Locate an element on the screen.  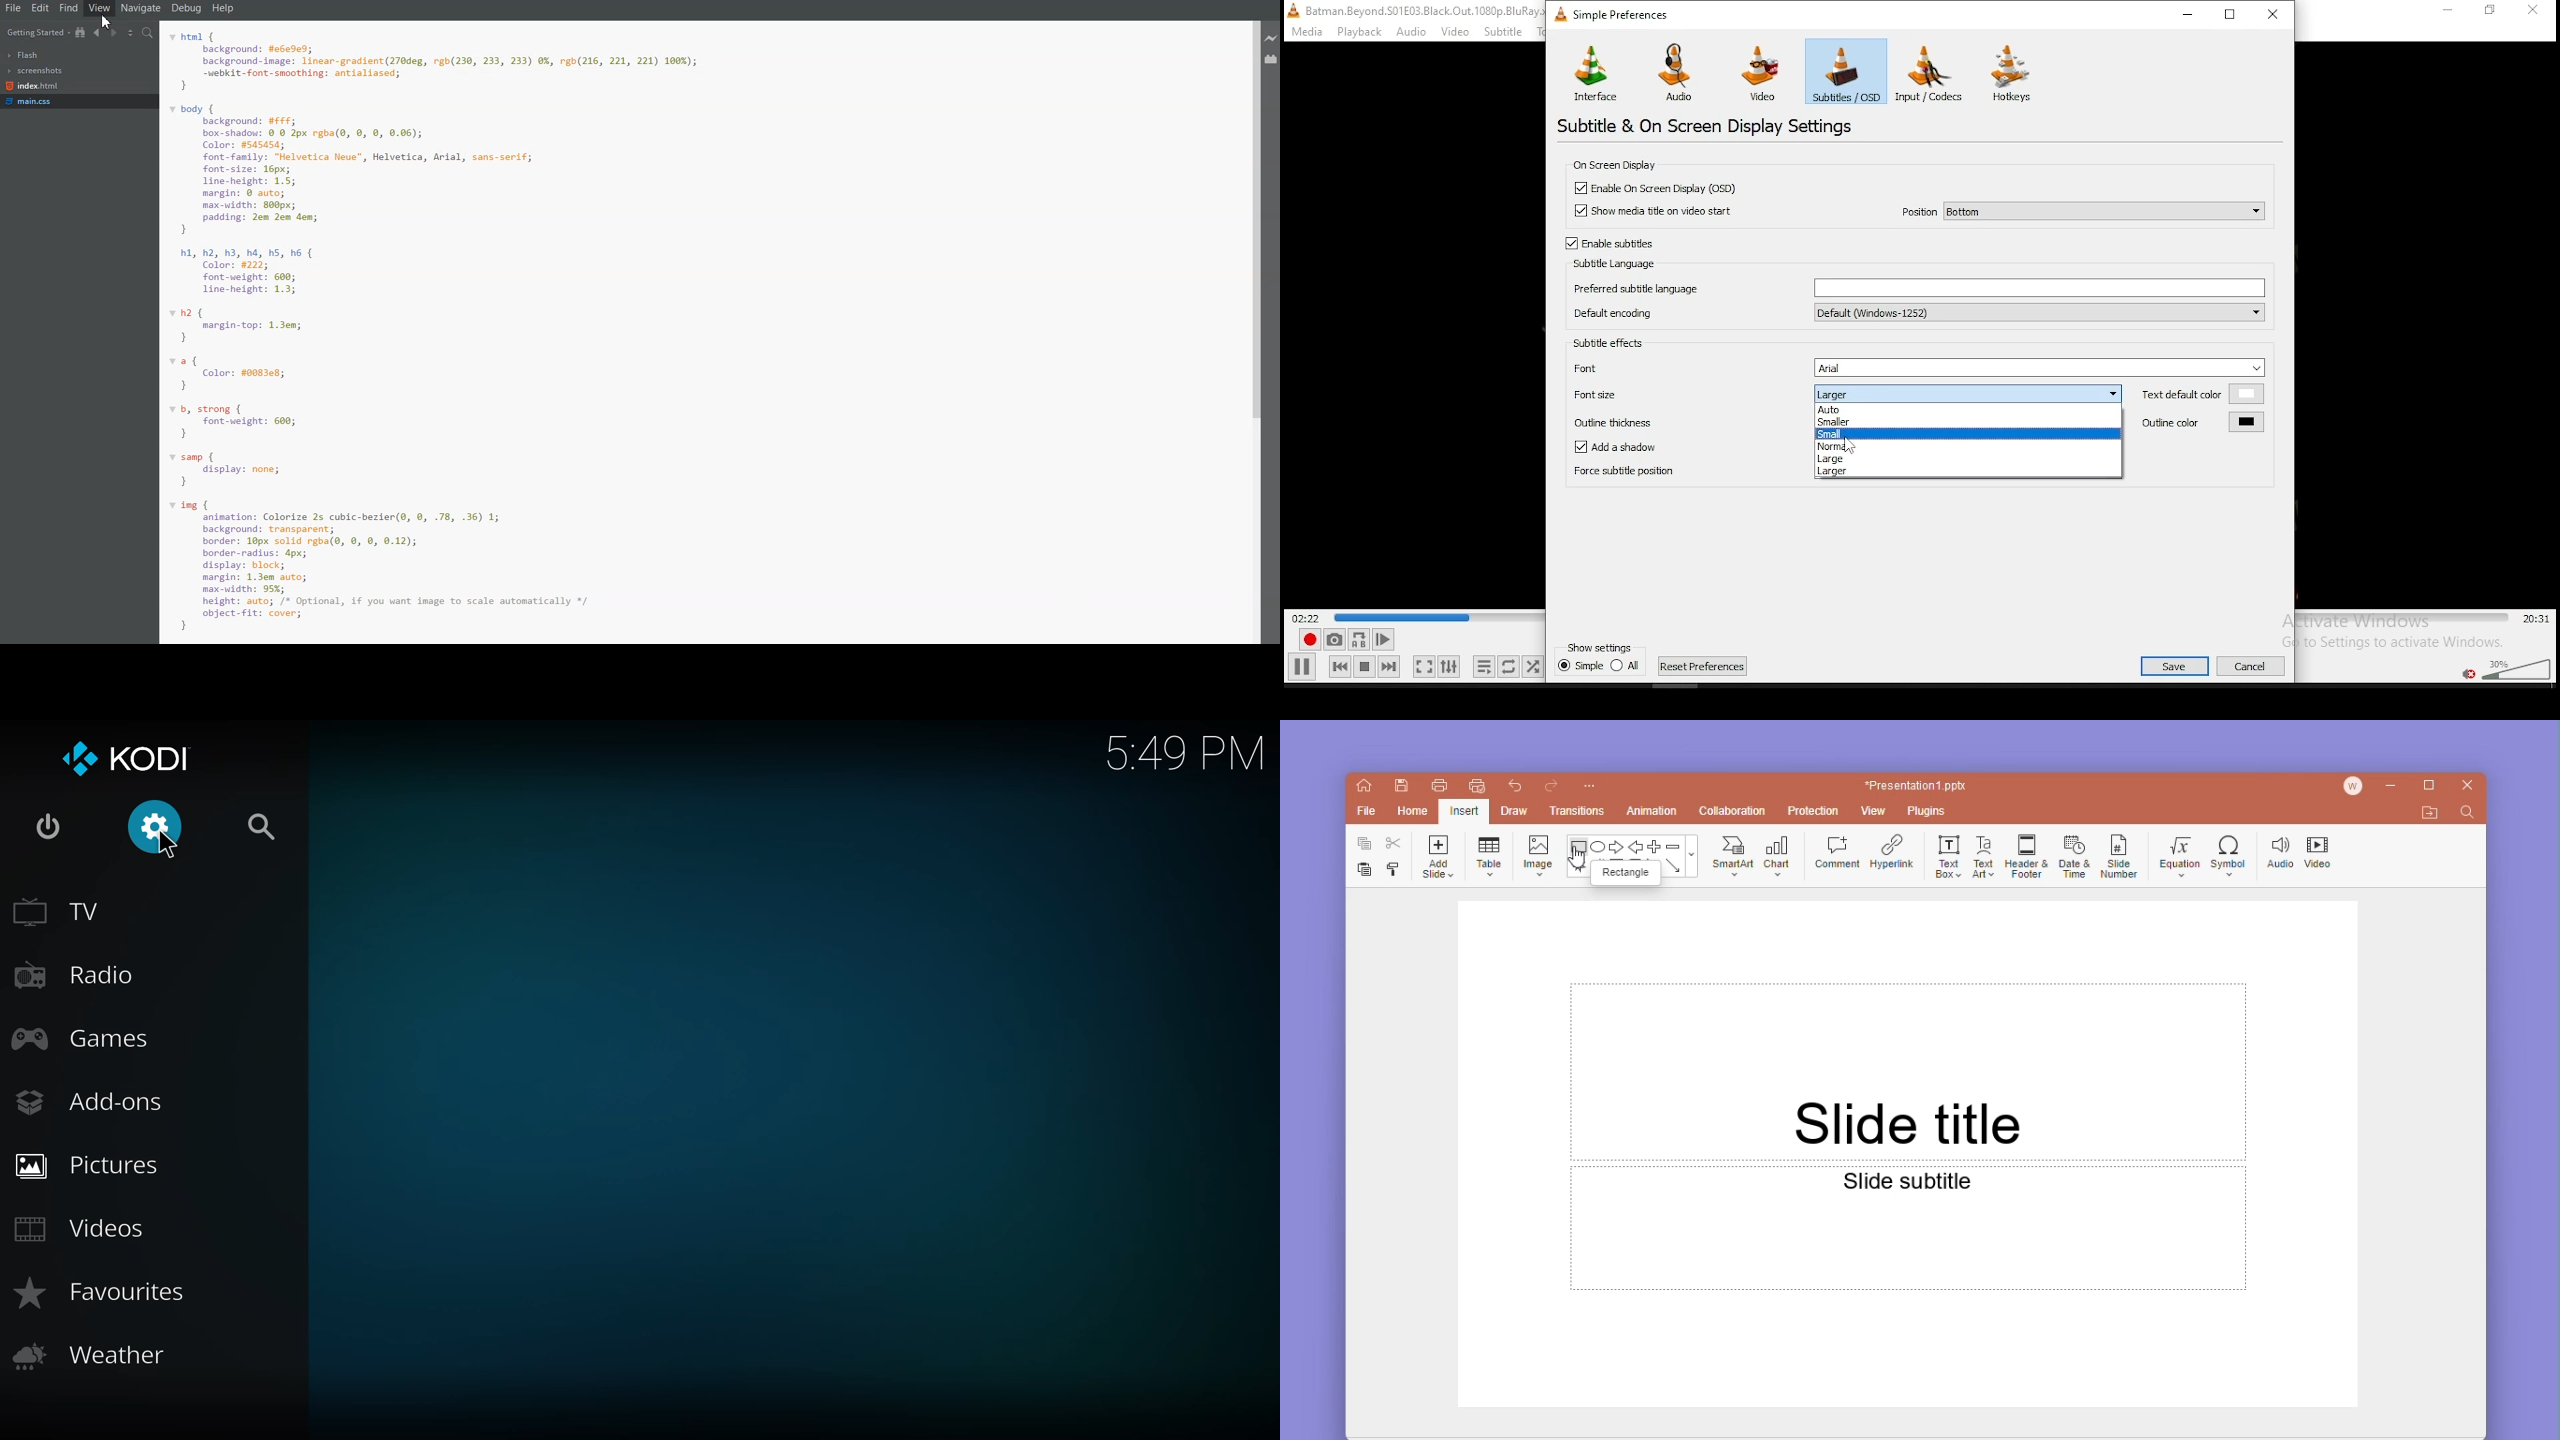
paste is located at coordinates (1359, 871).